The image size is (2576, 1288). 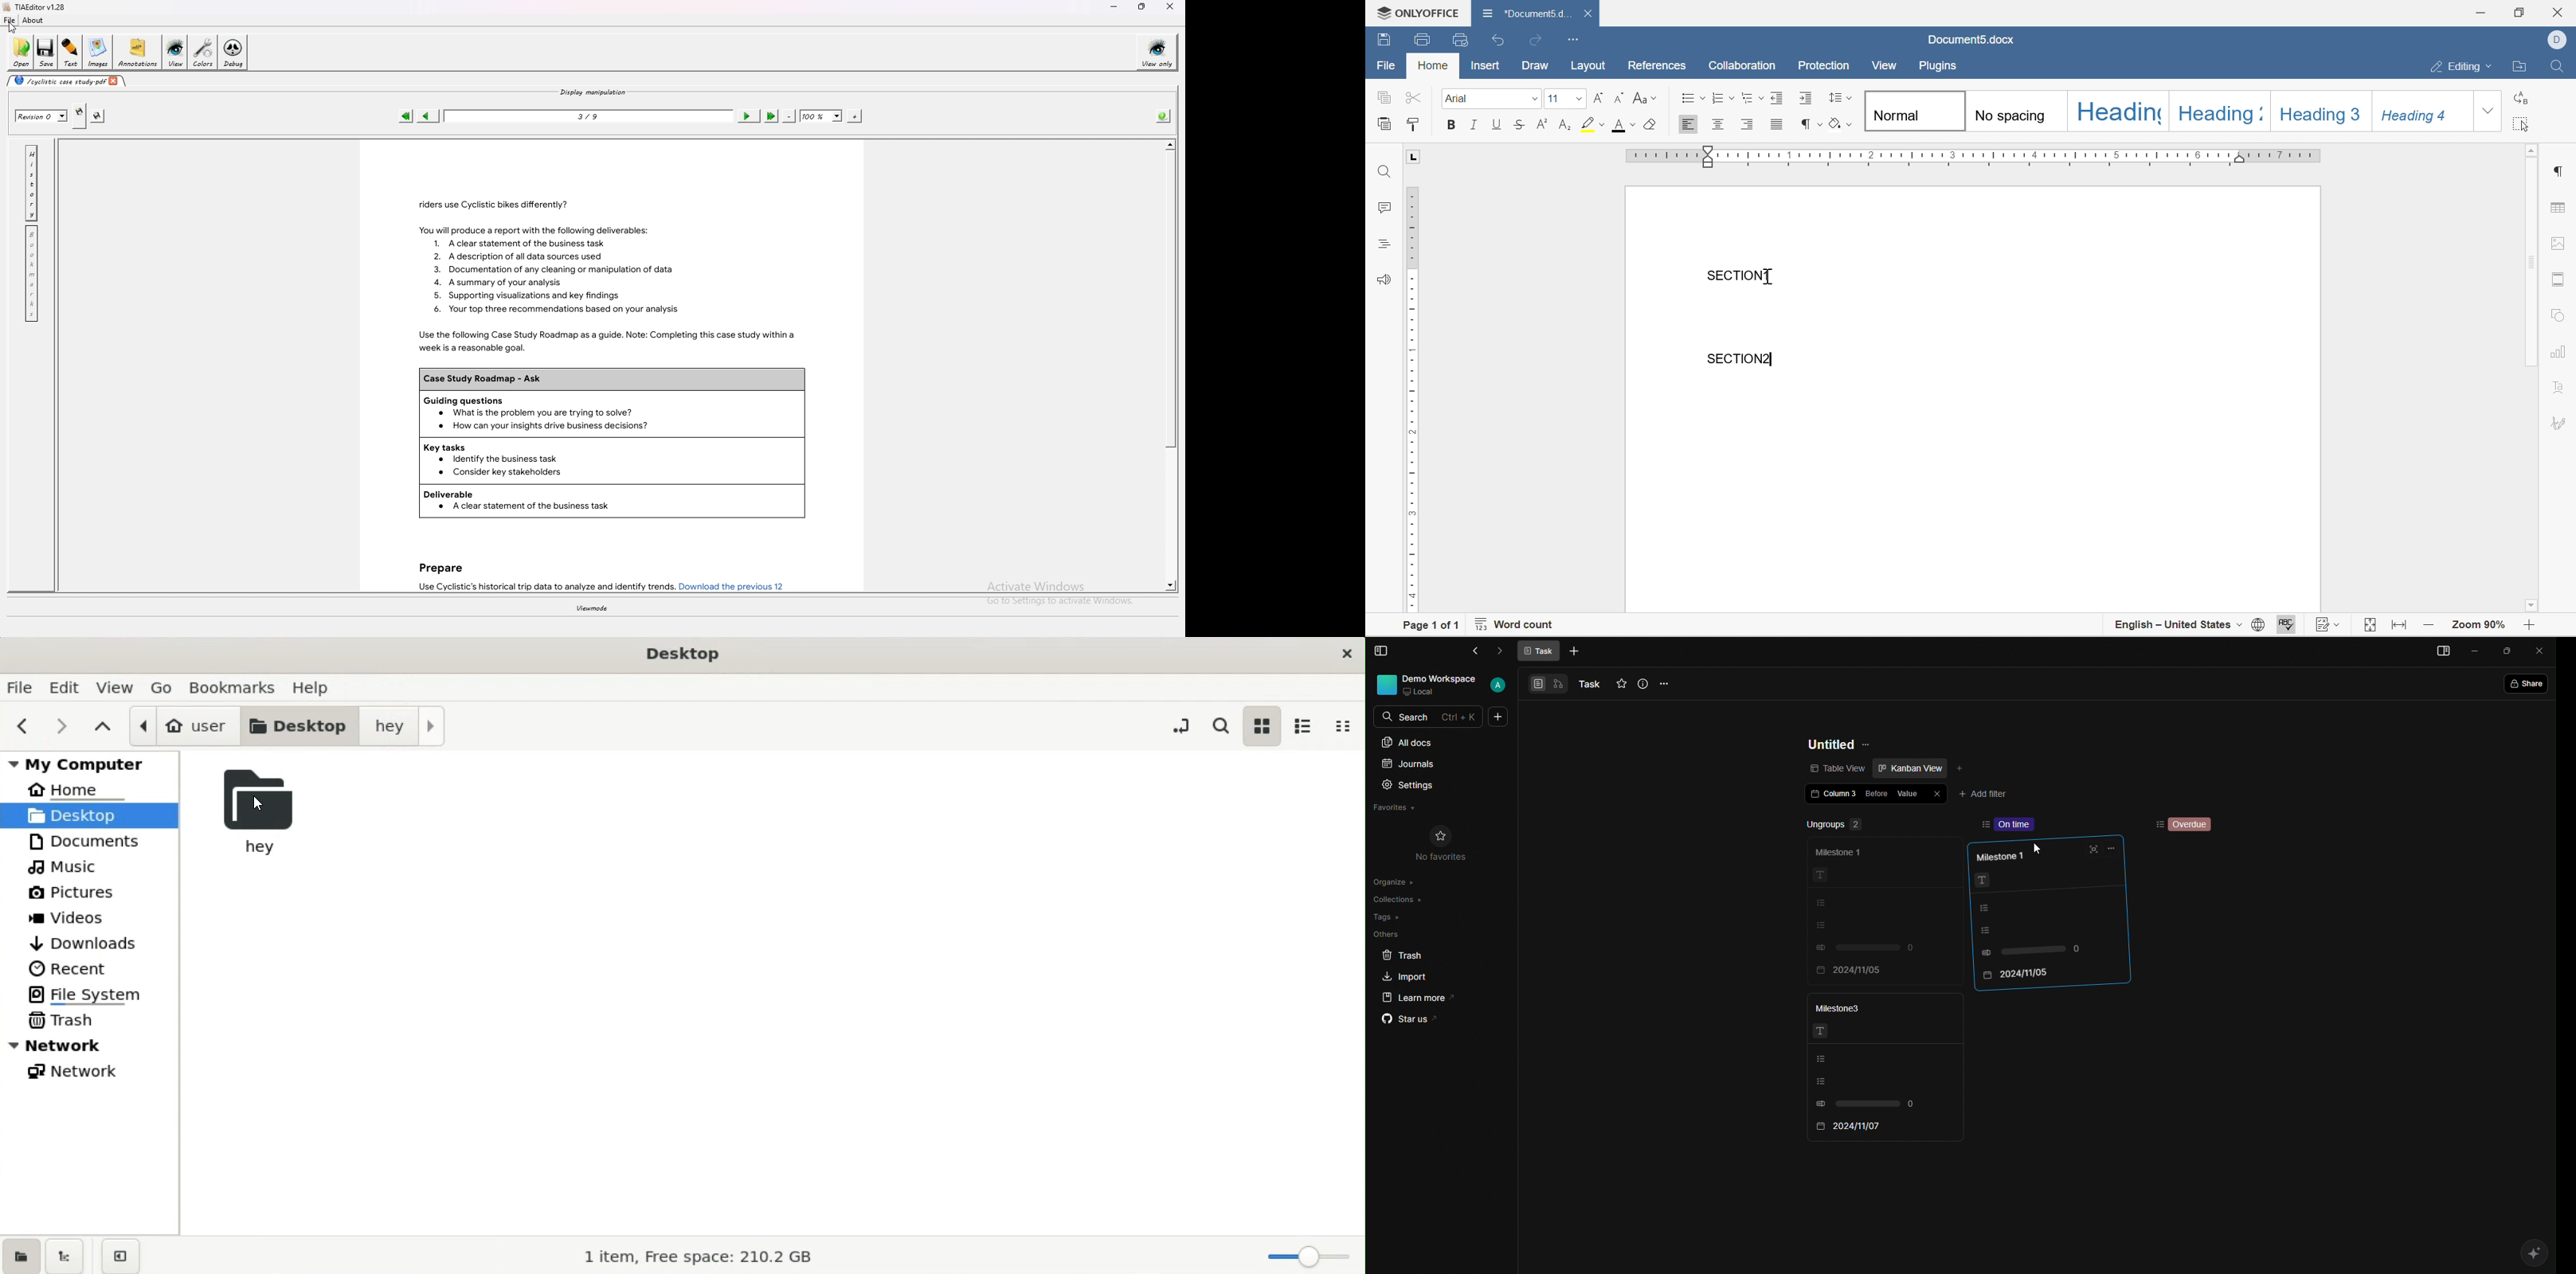 I want to click on open file location, so click(x=2522, y=67).